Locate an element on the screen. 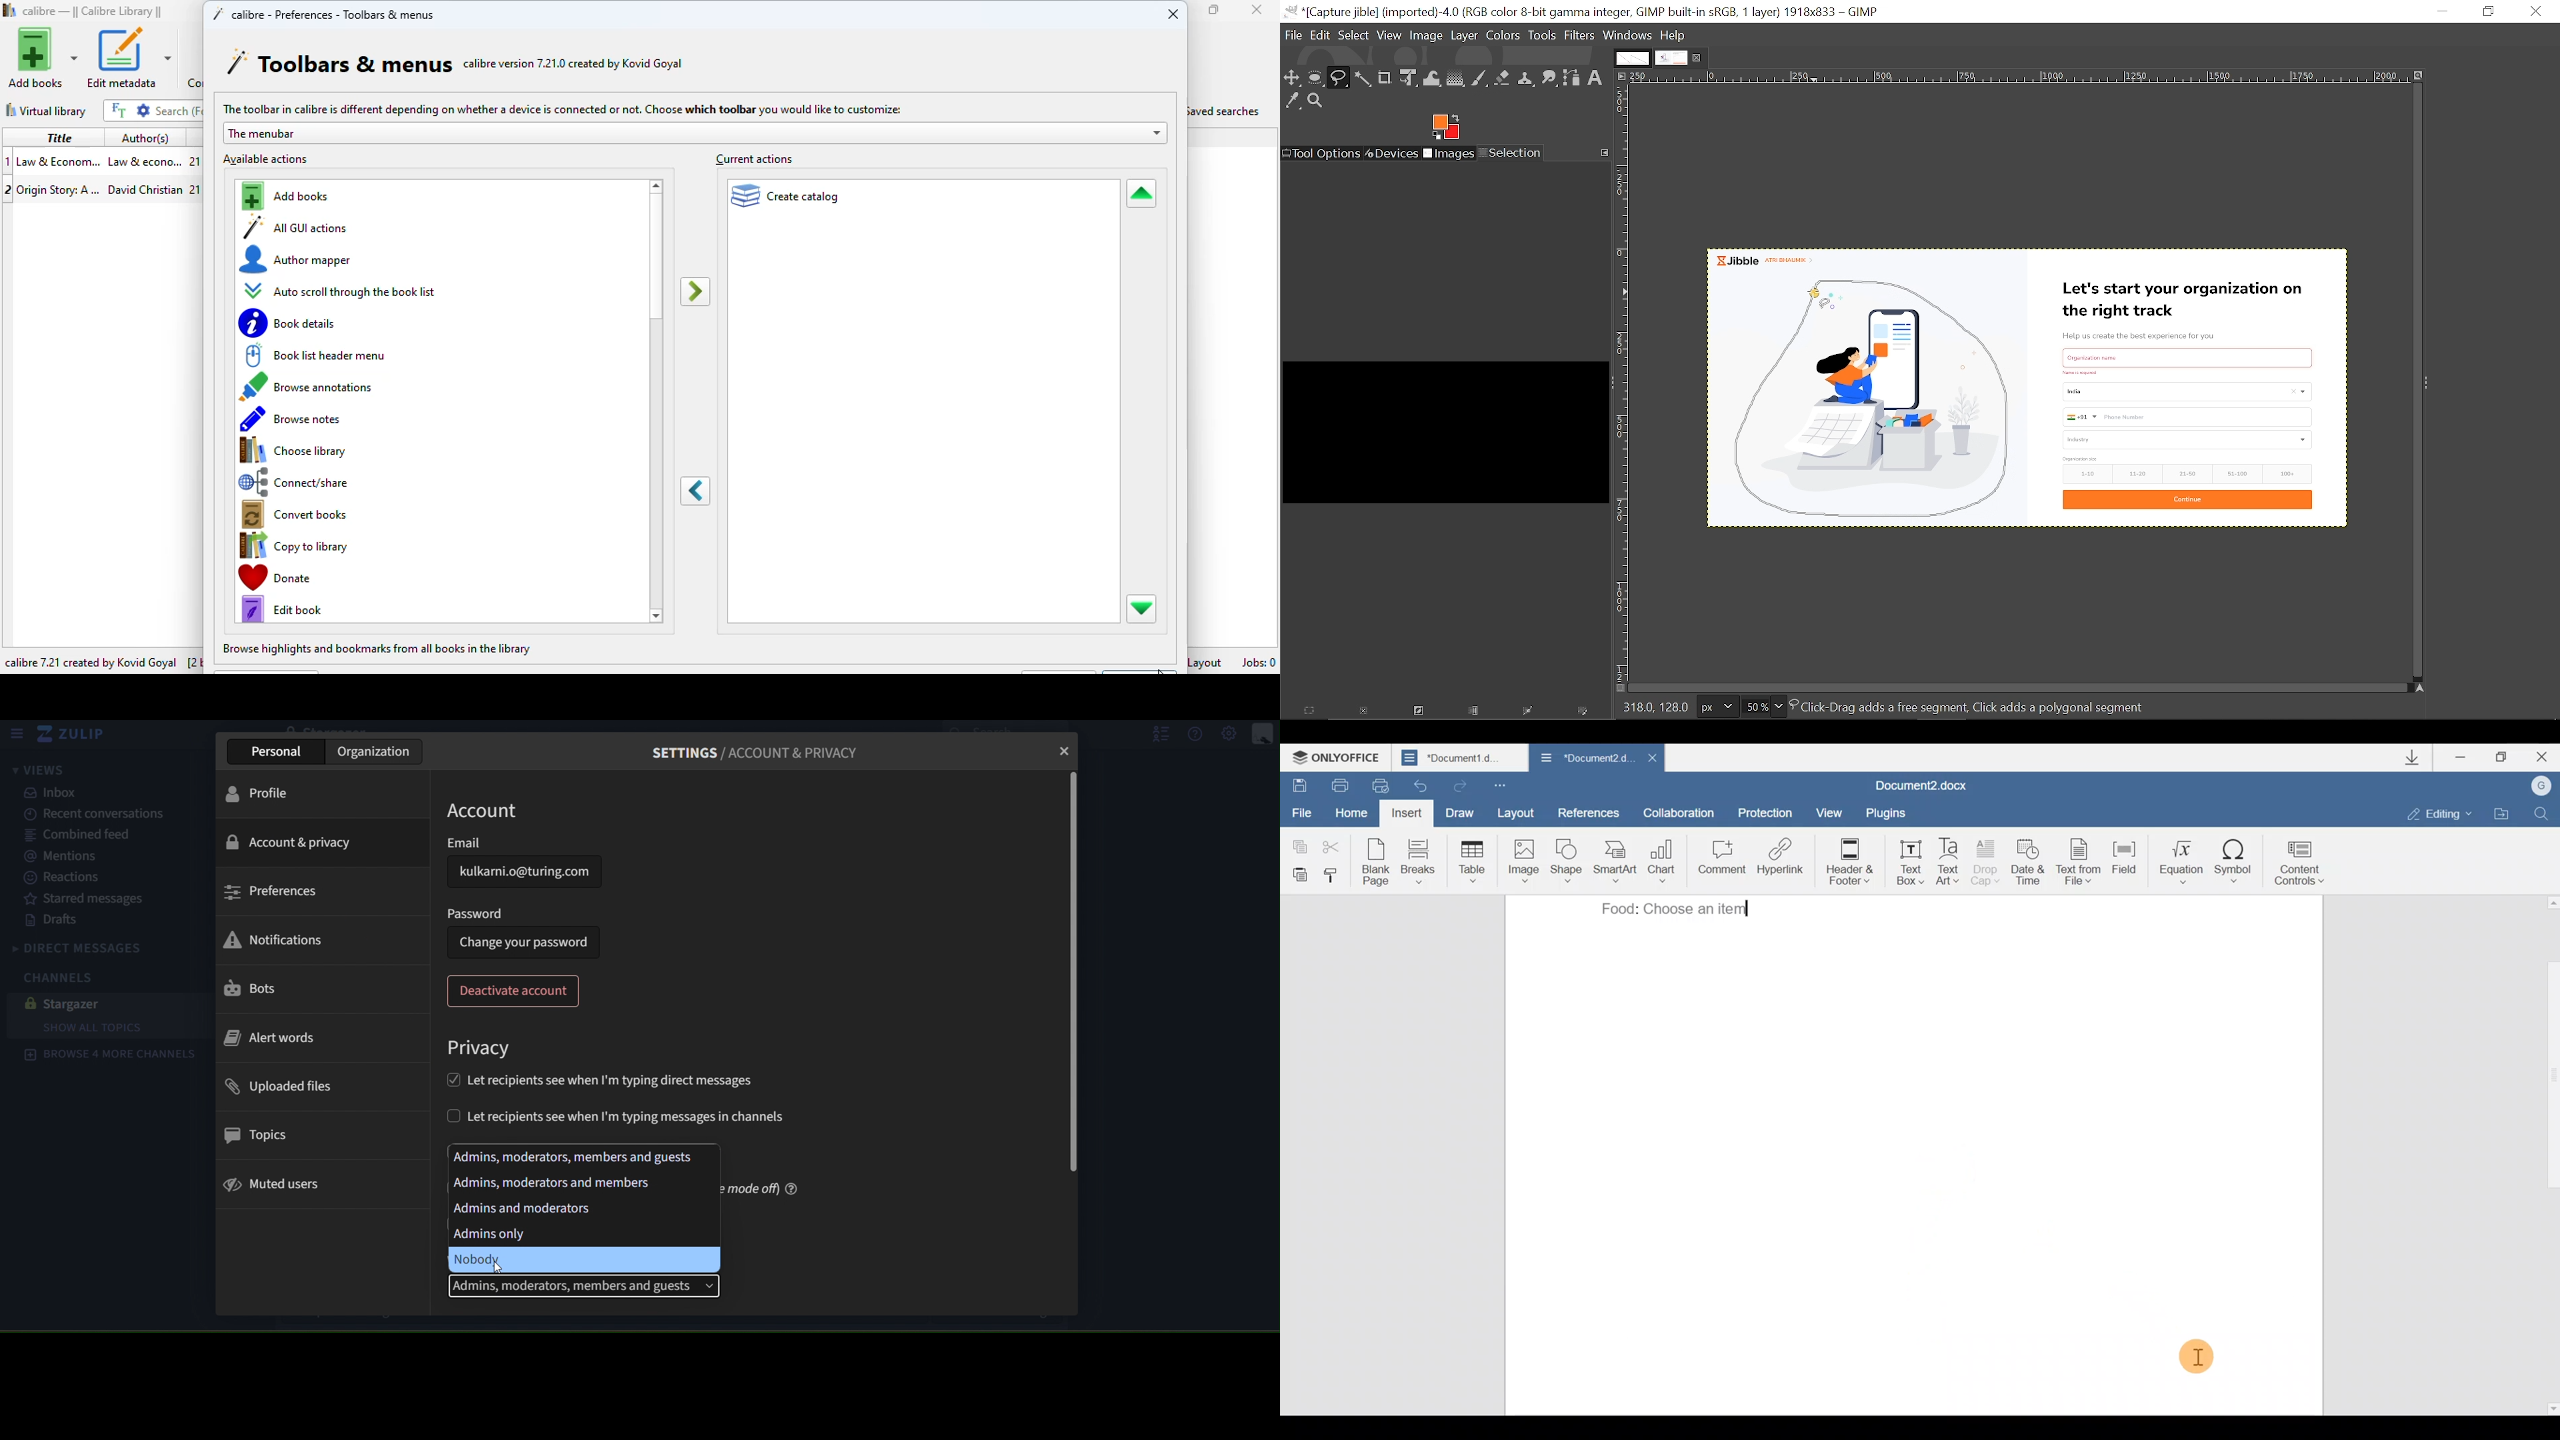  Content controls is located at coordinates (2307, 859).